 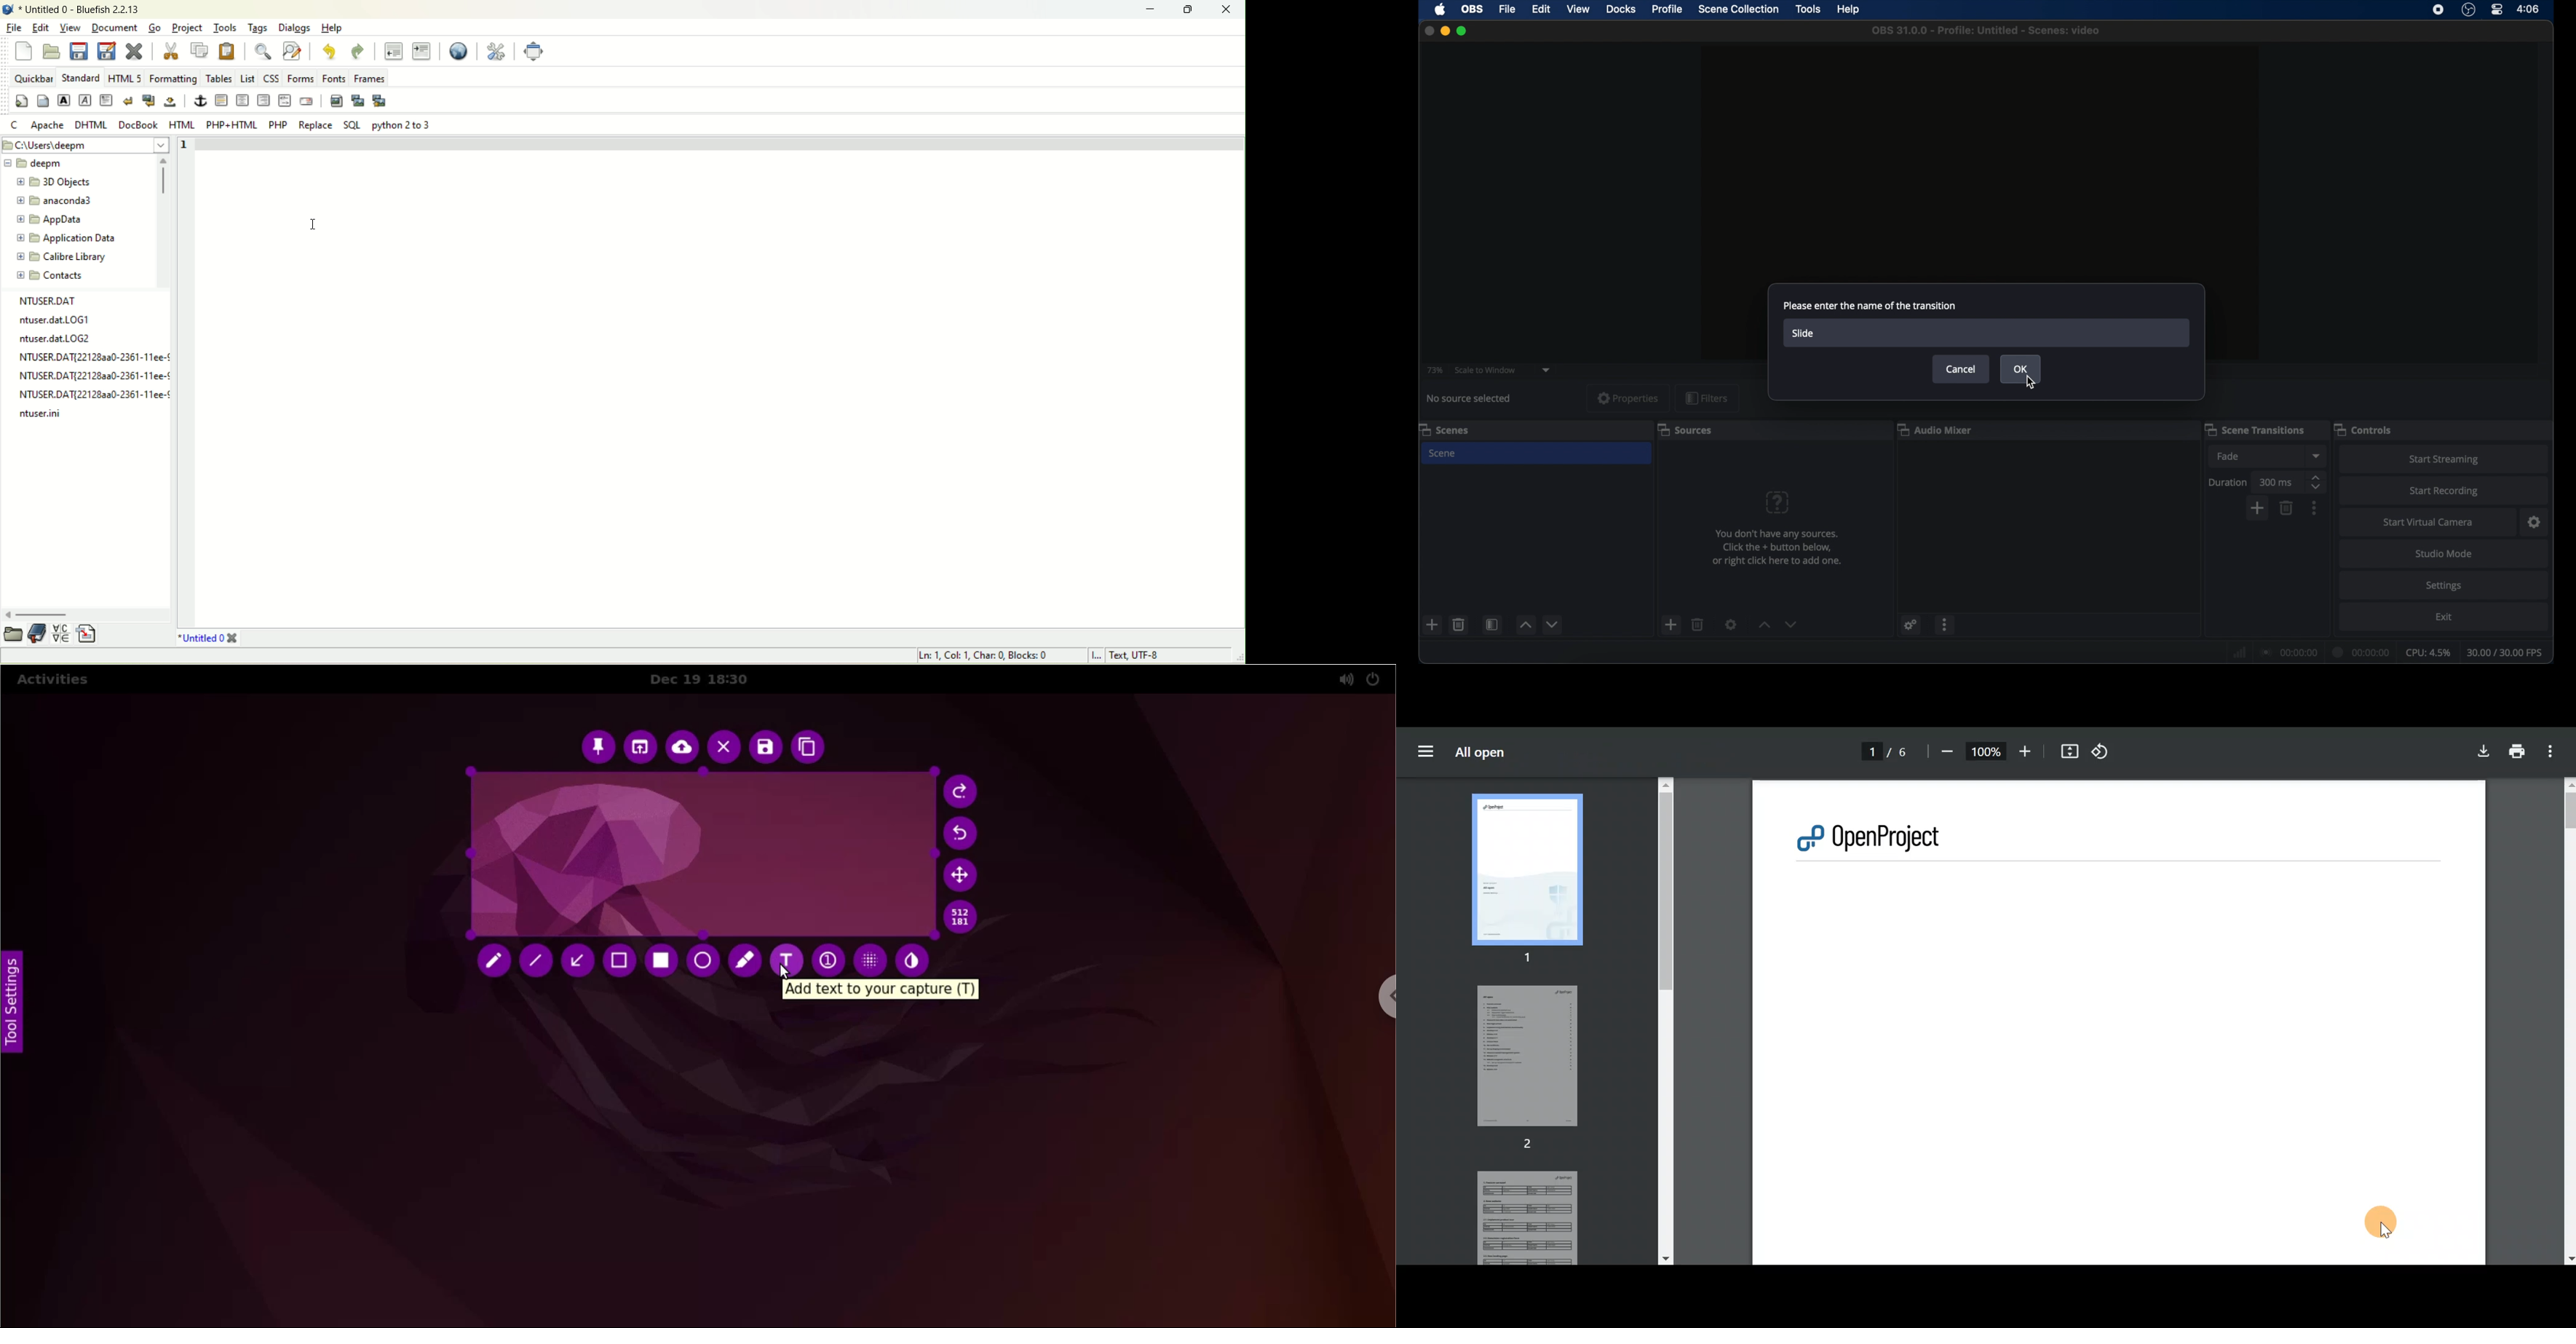 I want to click on delete, so click(x=1697, y=625).